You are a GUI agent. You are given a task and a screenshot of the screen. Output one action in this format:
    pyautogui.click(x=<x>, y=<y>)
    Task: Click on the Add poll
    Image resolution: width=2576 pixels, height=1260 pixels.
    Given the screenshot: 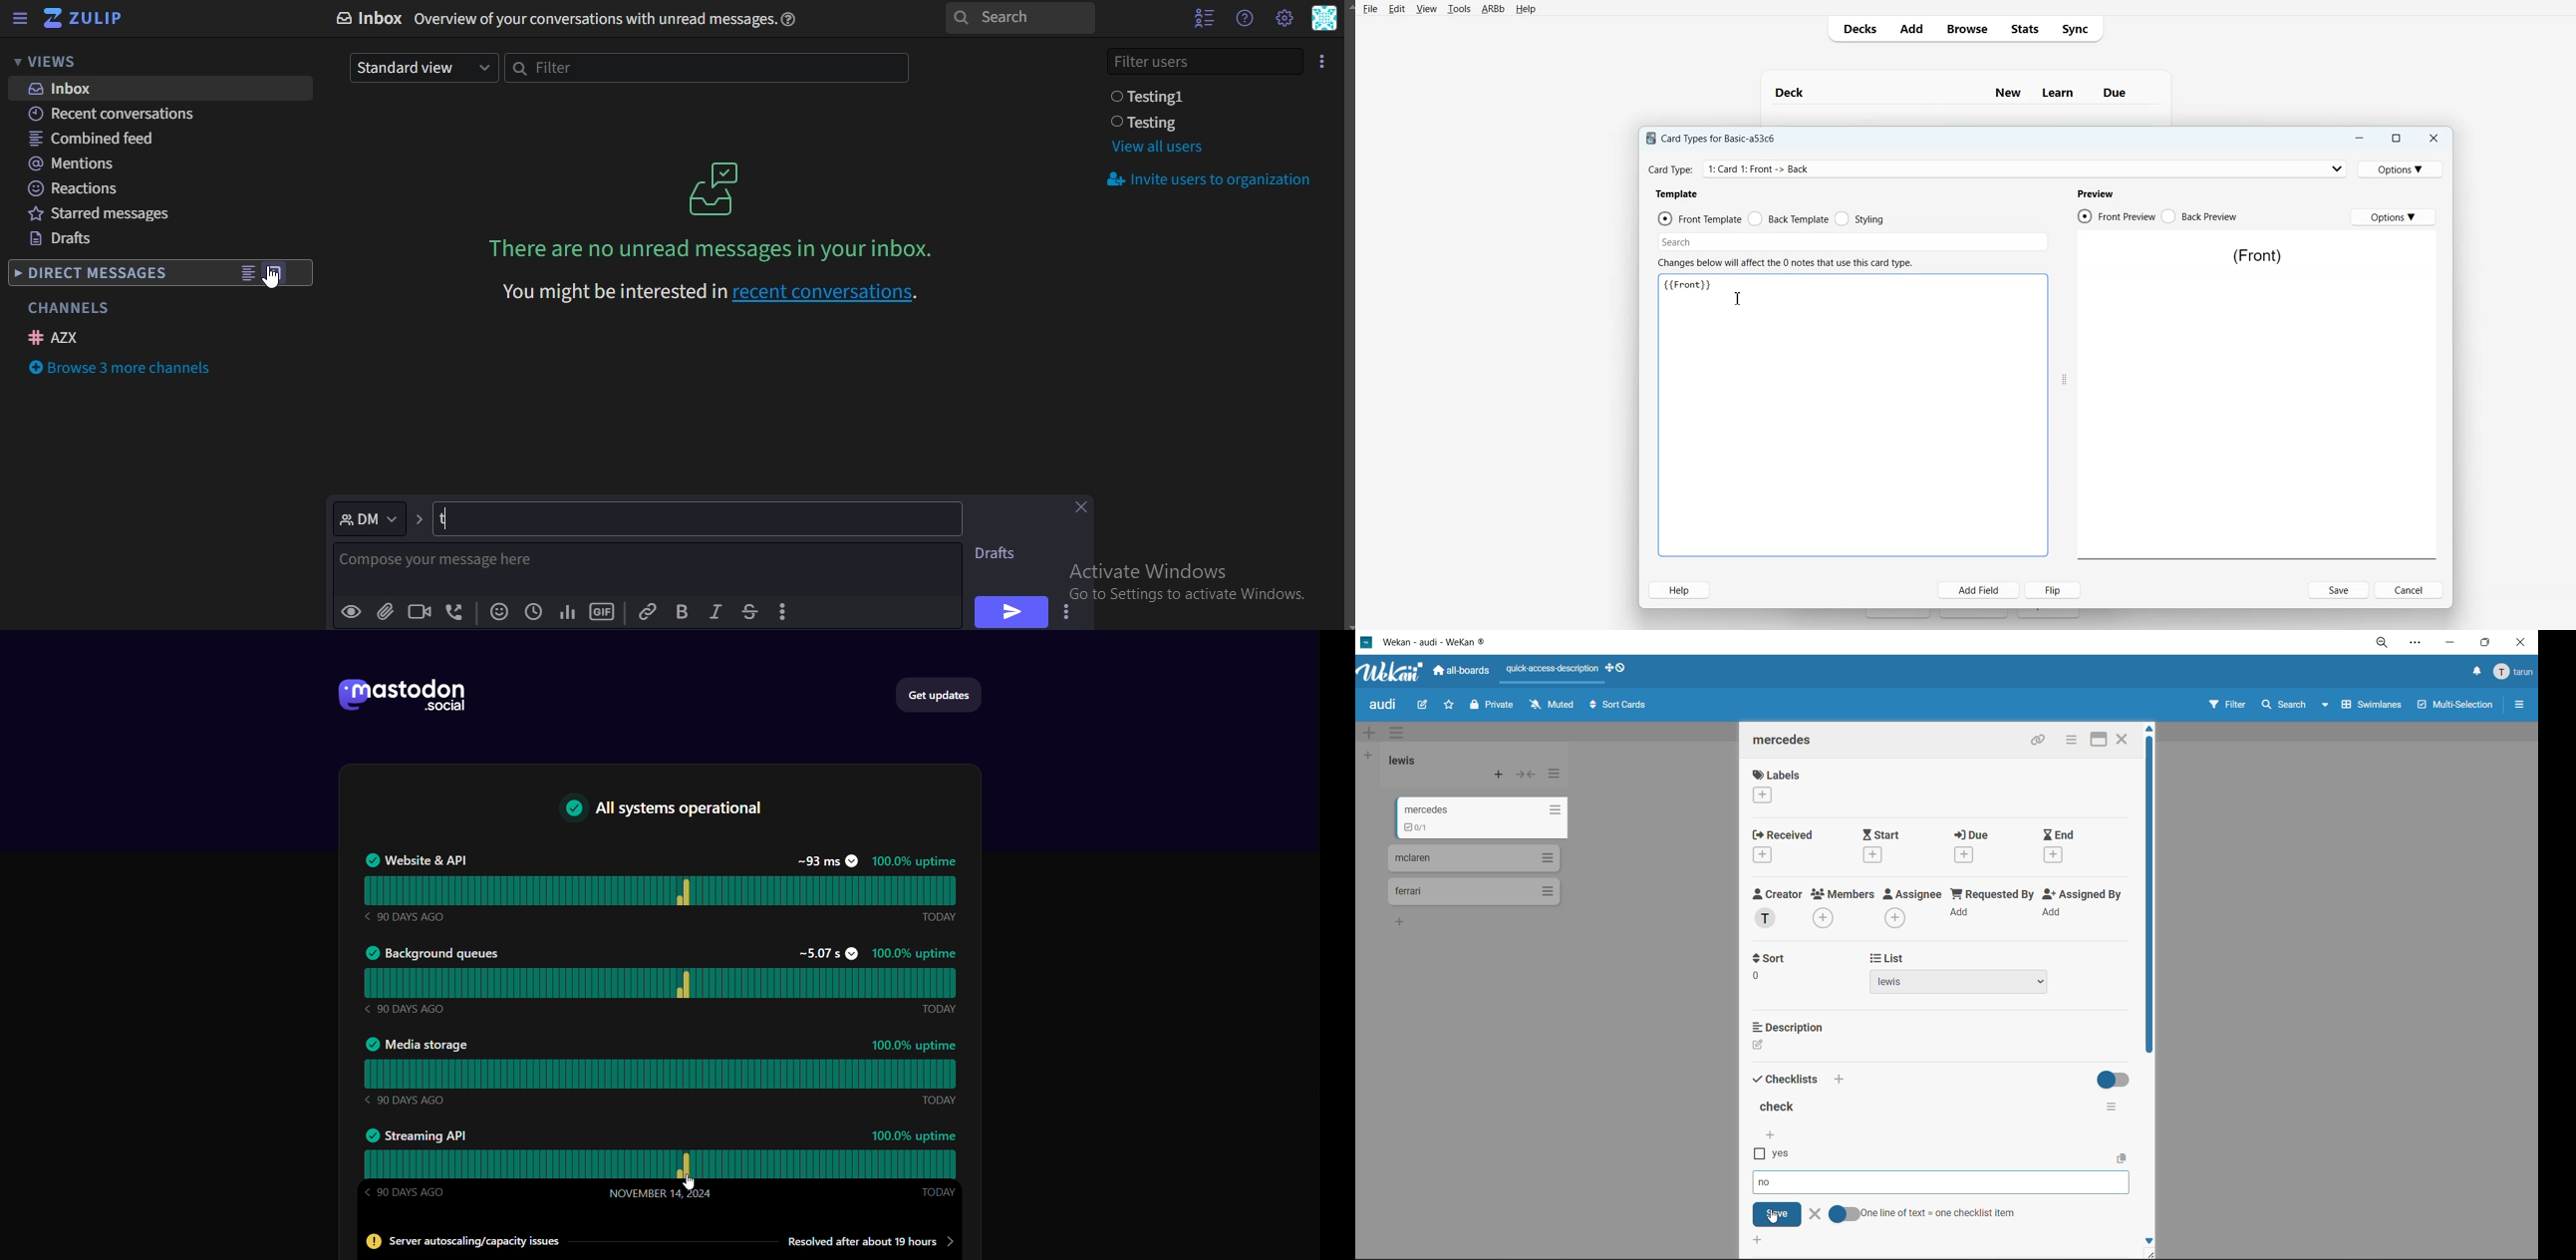 What is the action you would take?
    pyautogui.click(x=567, y=613)
    